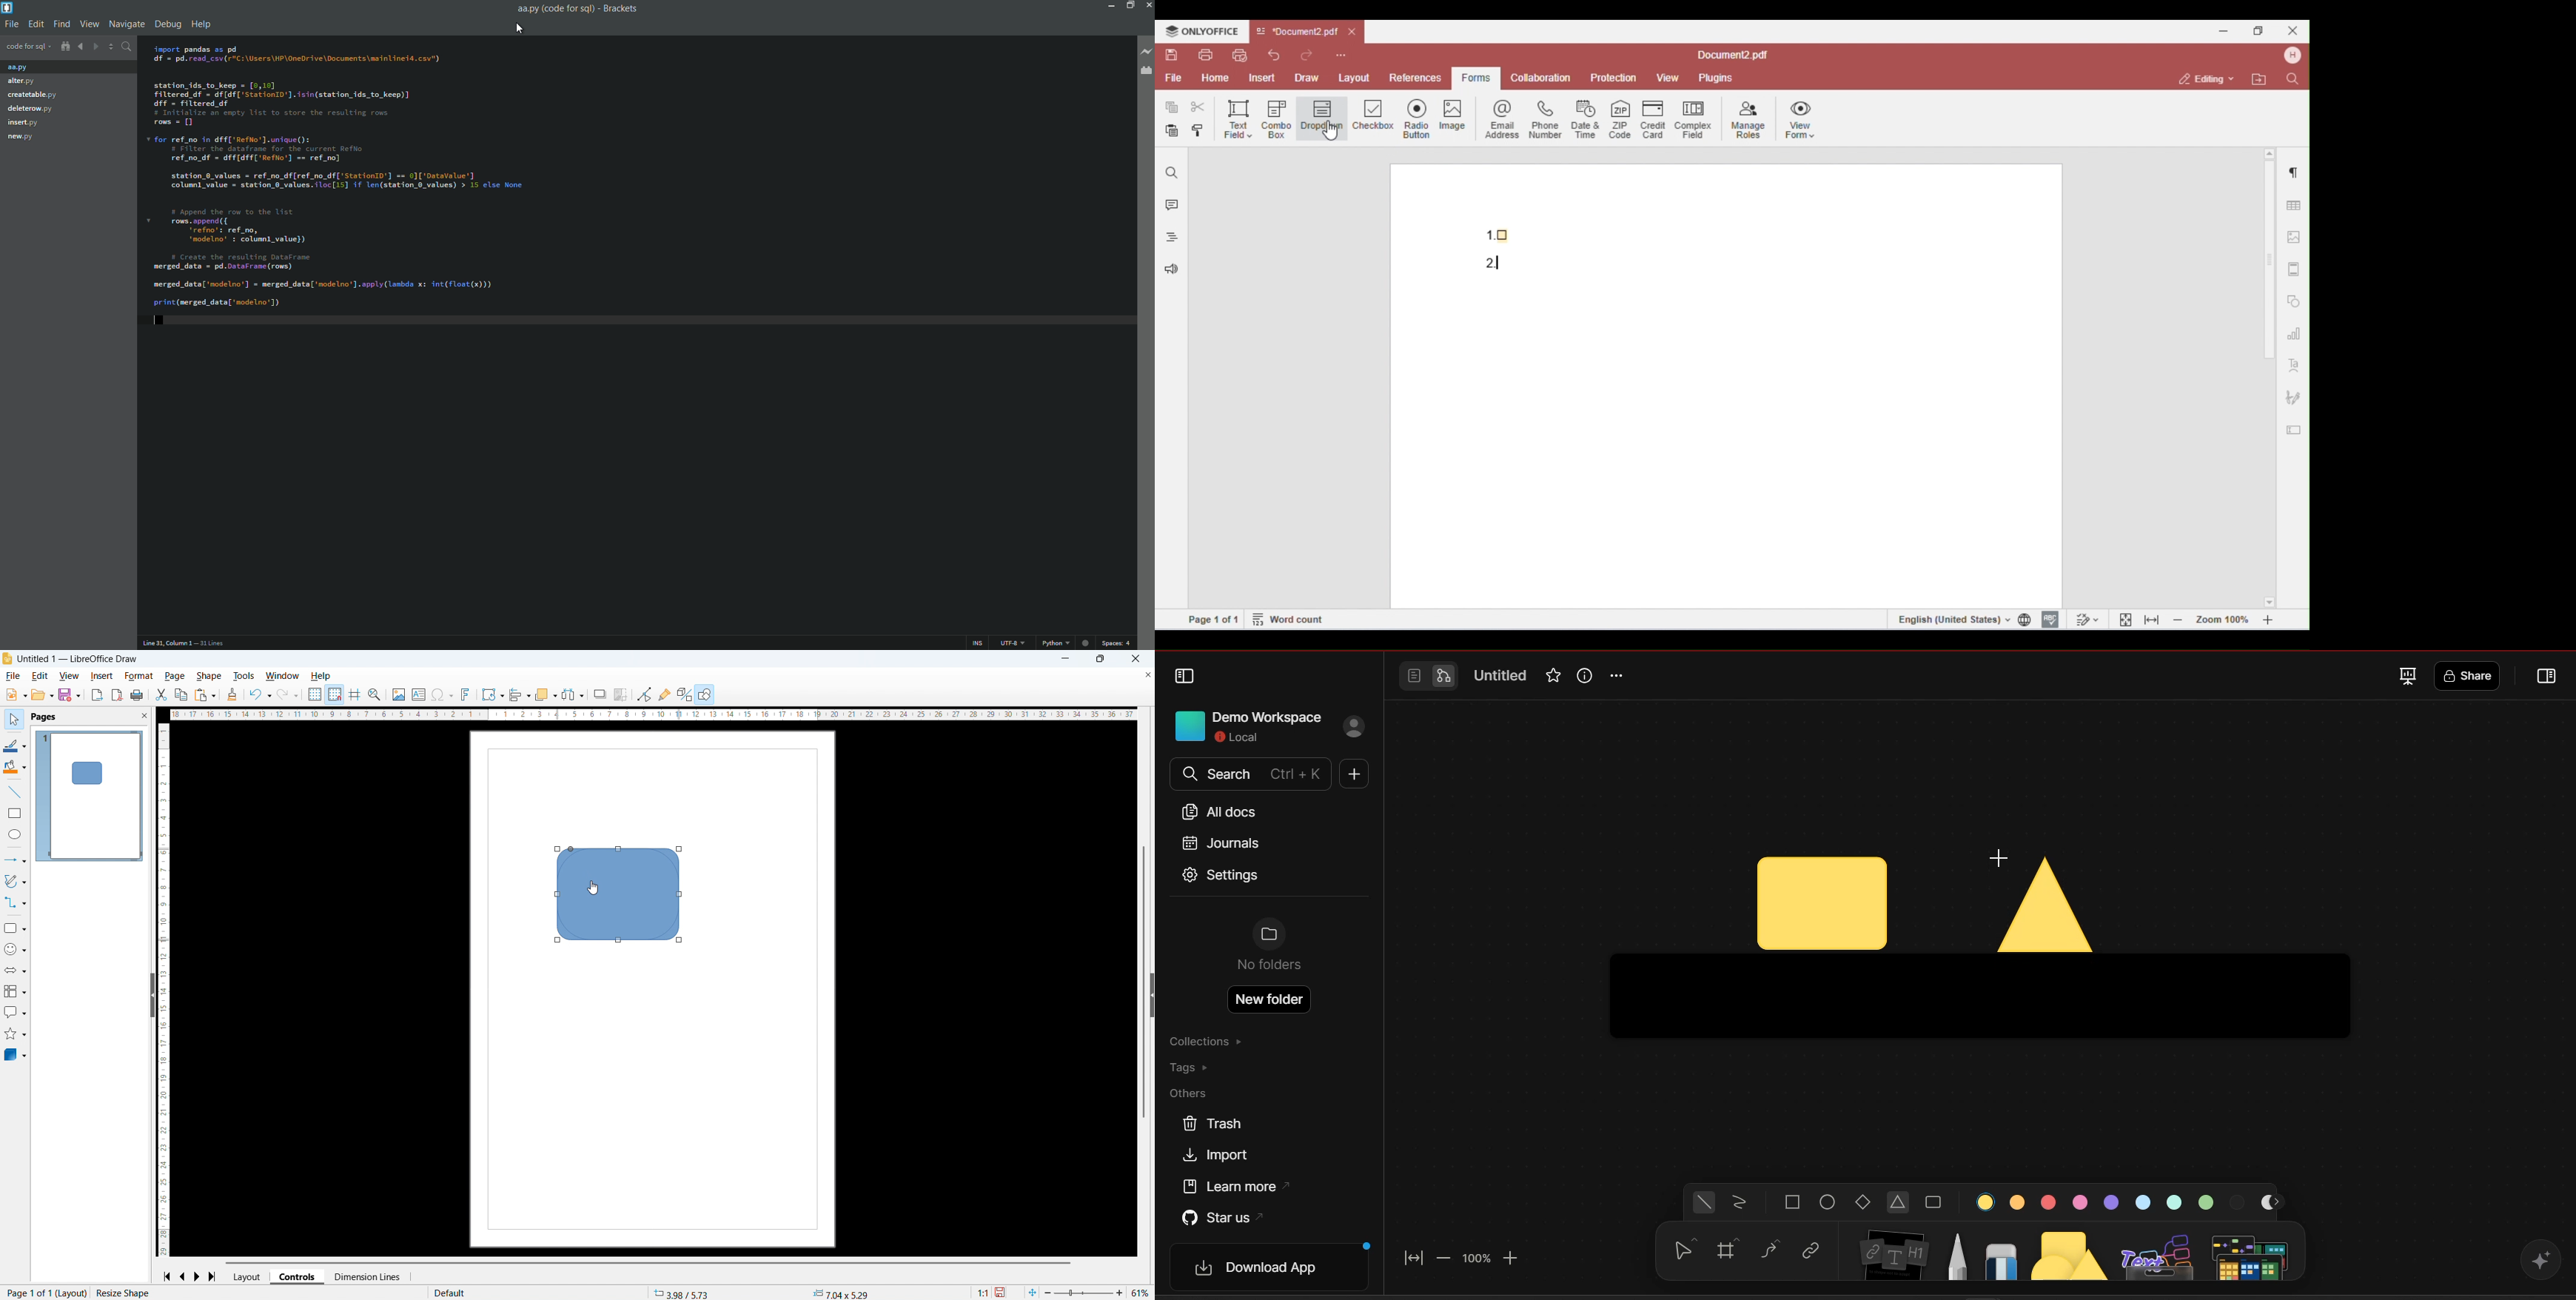 This screenshot has width=2576, height=1316. I want to click on Tools , so click(244, 675).